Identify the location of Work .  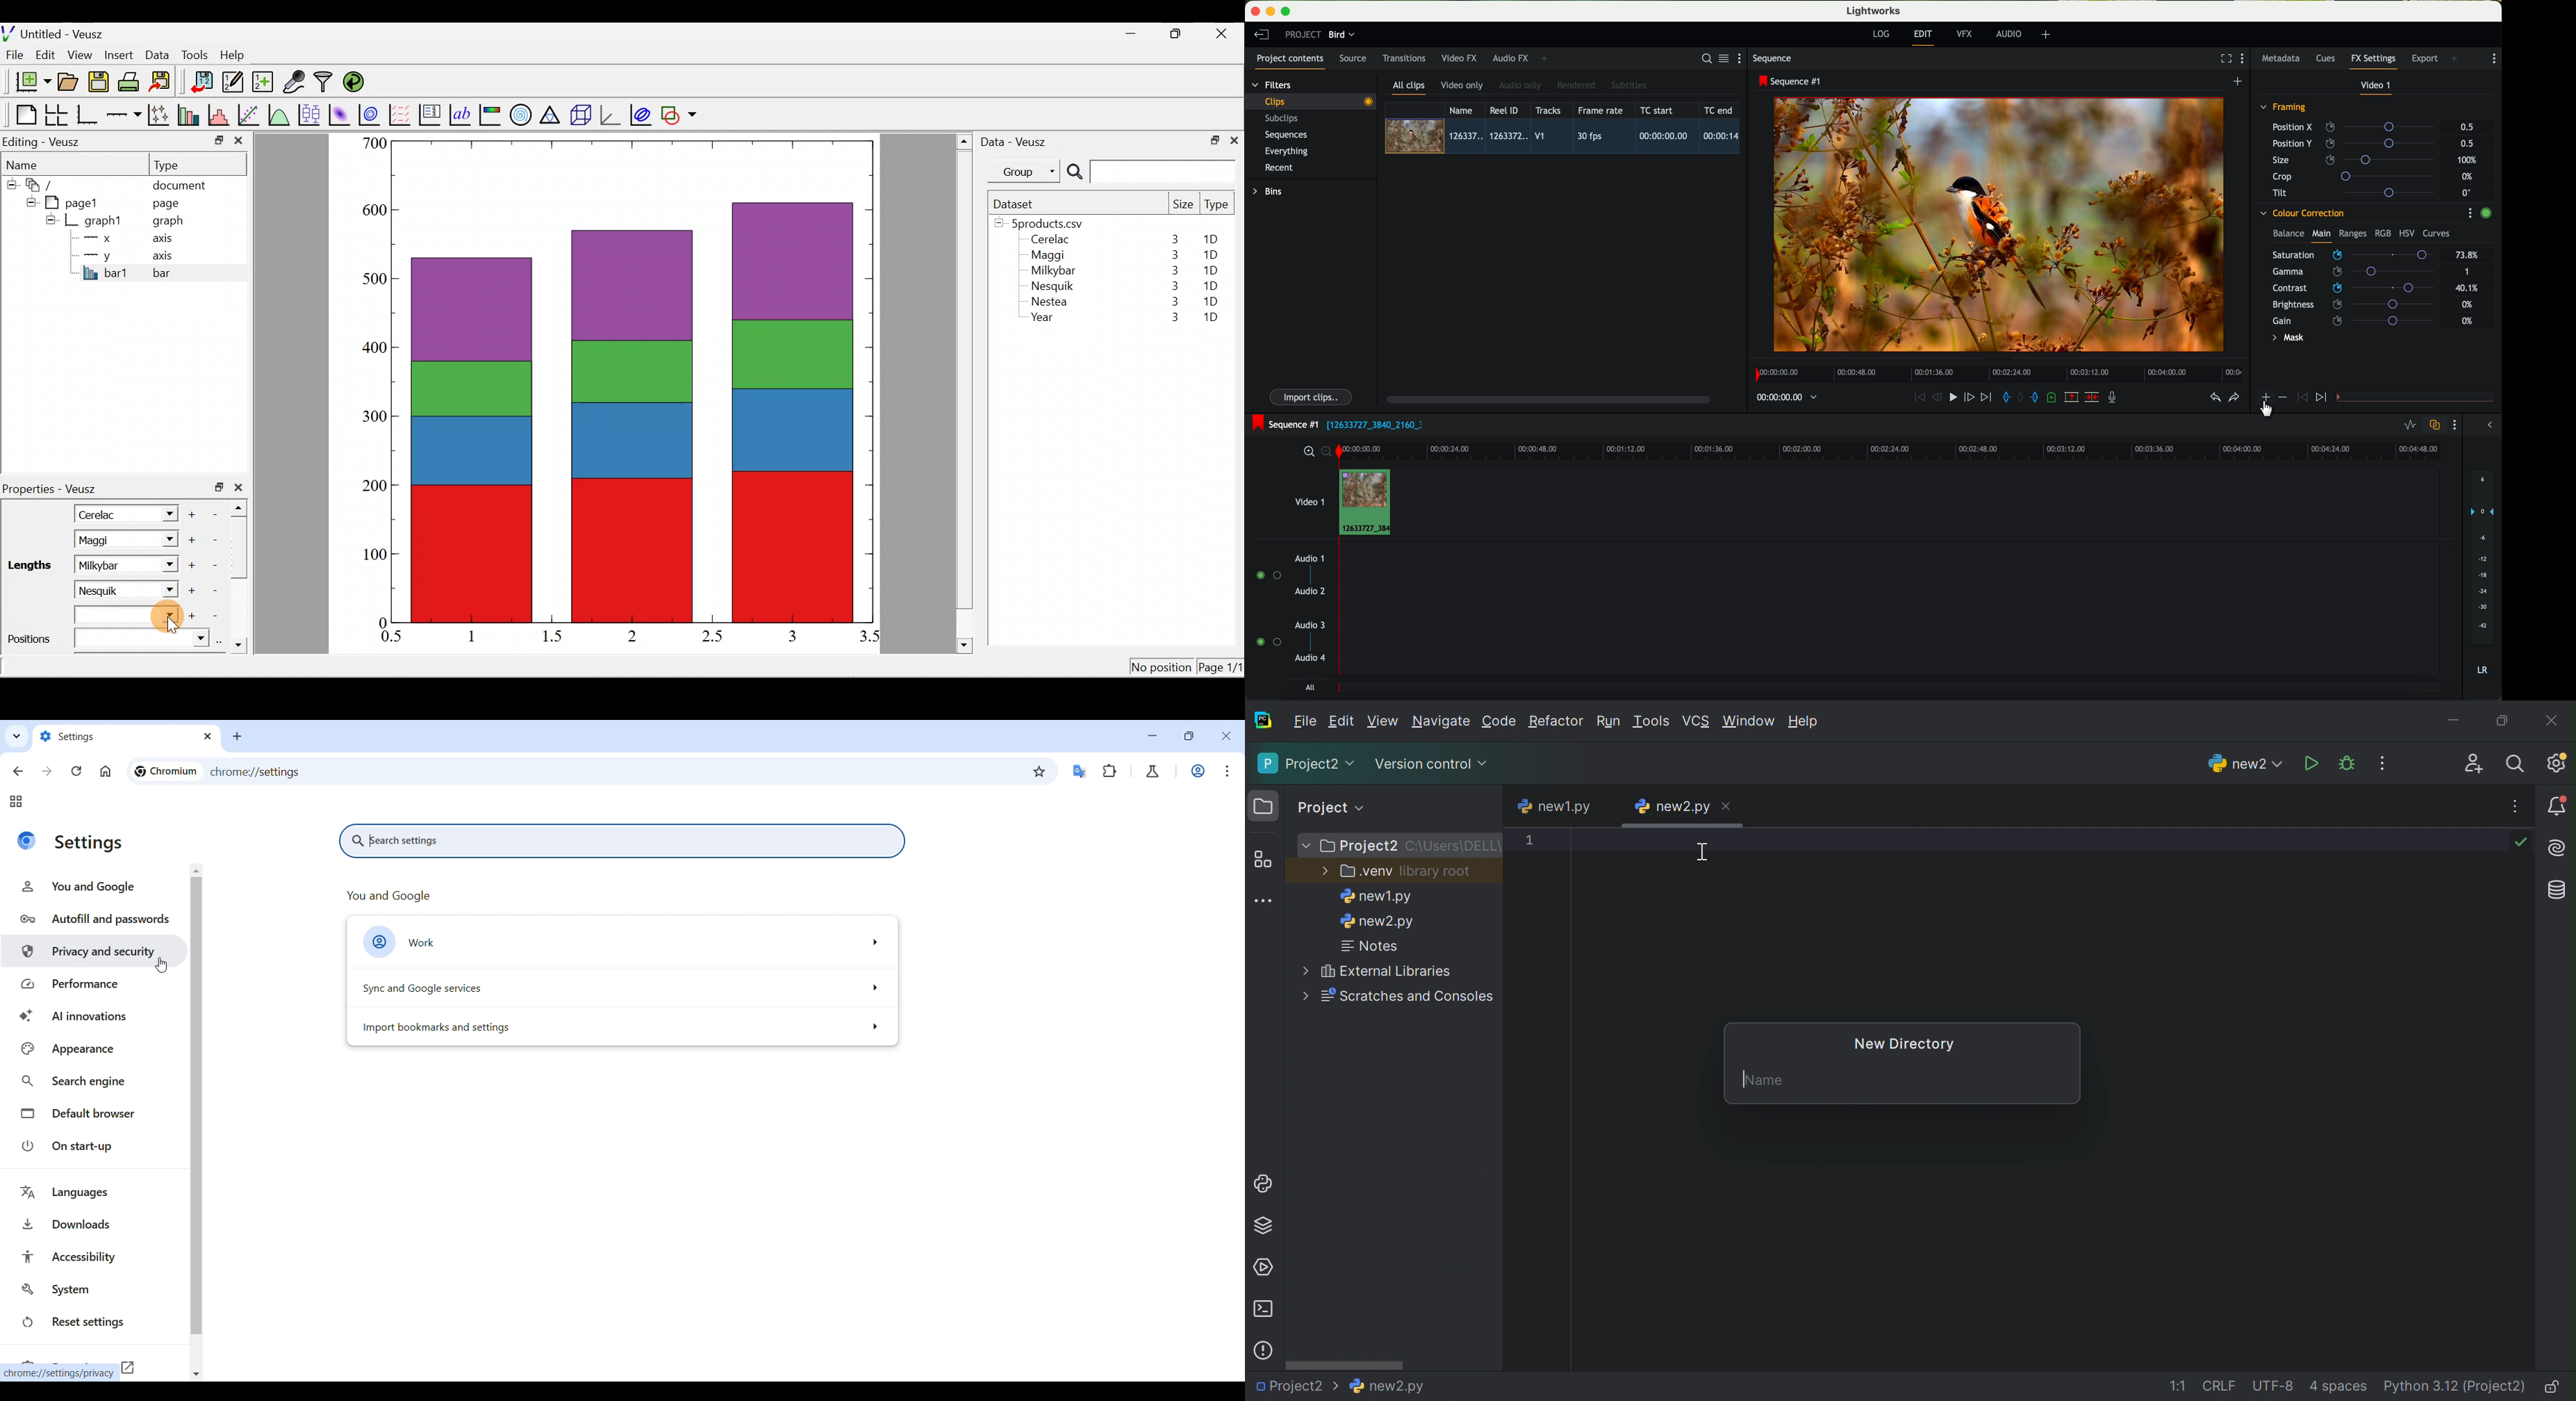
(622, 942).